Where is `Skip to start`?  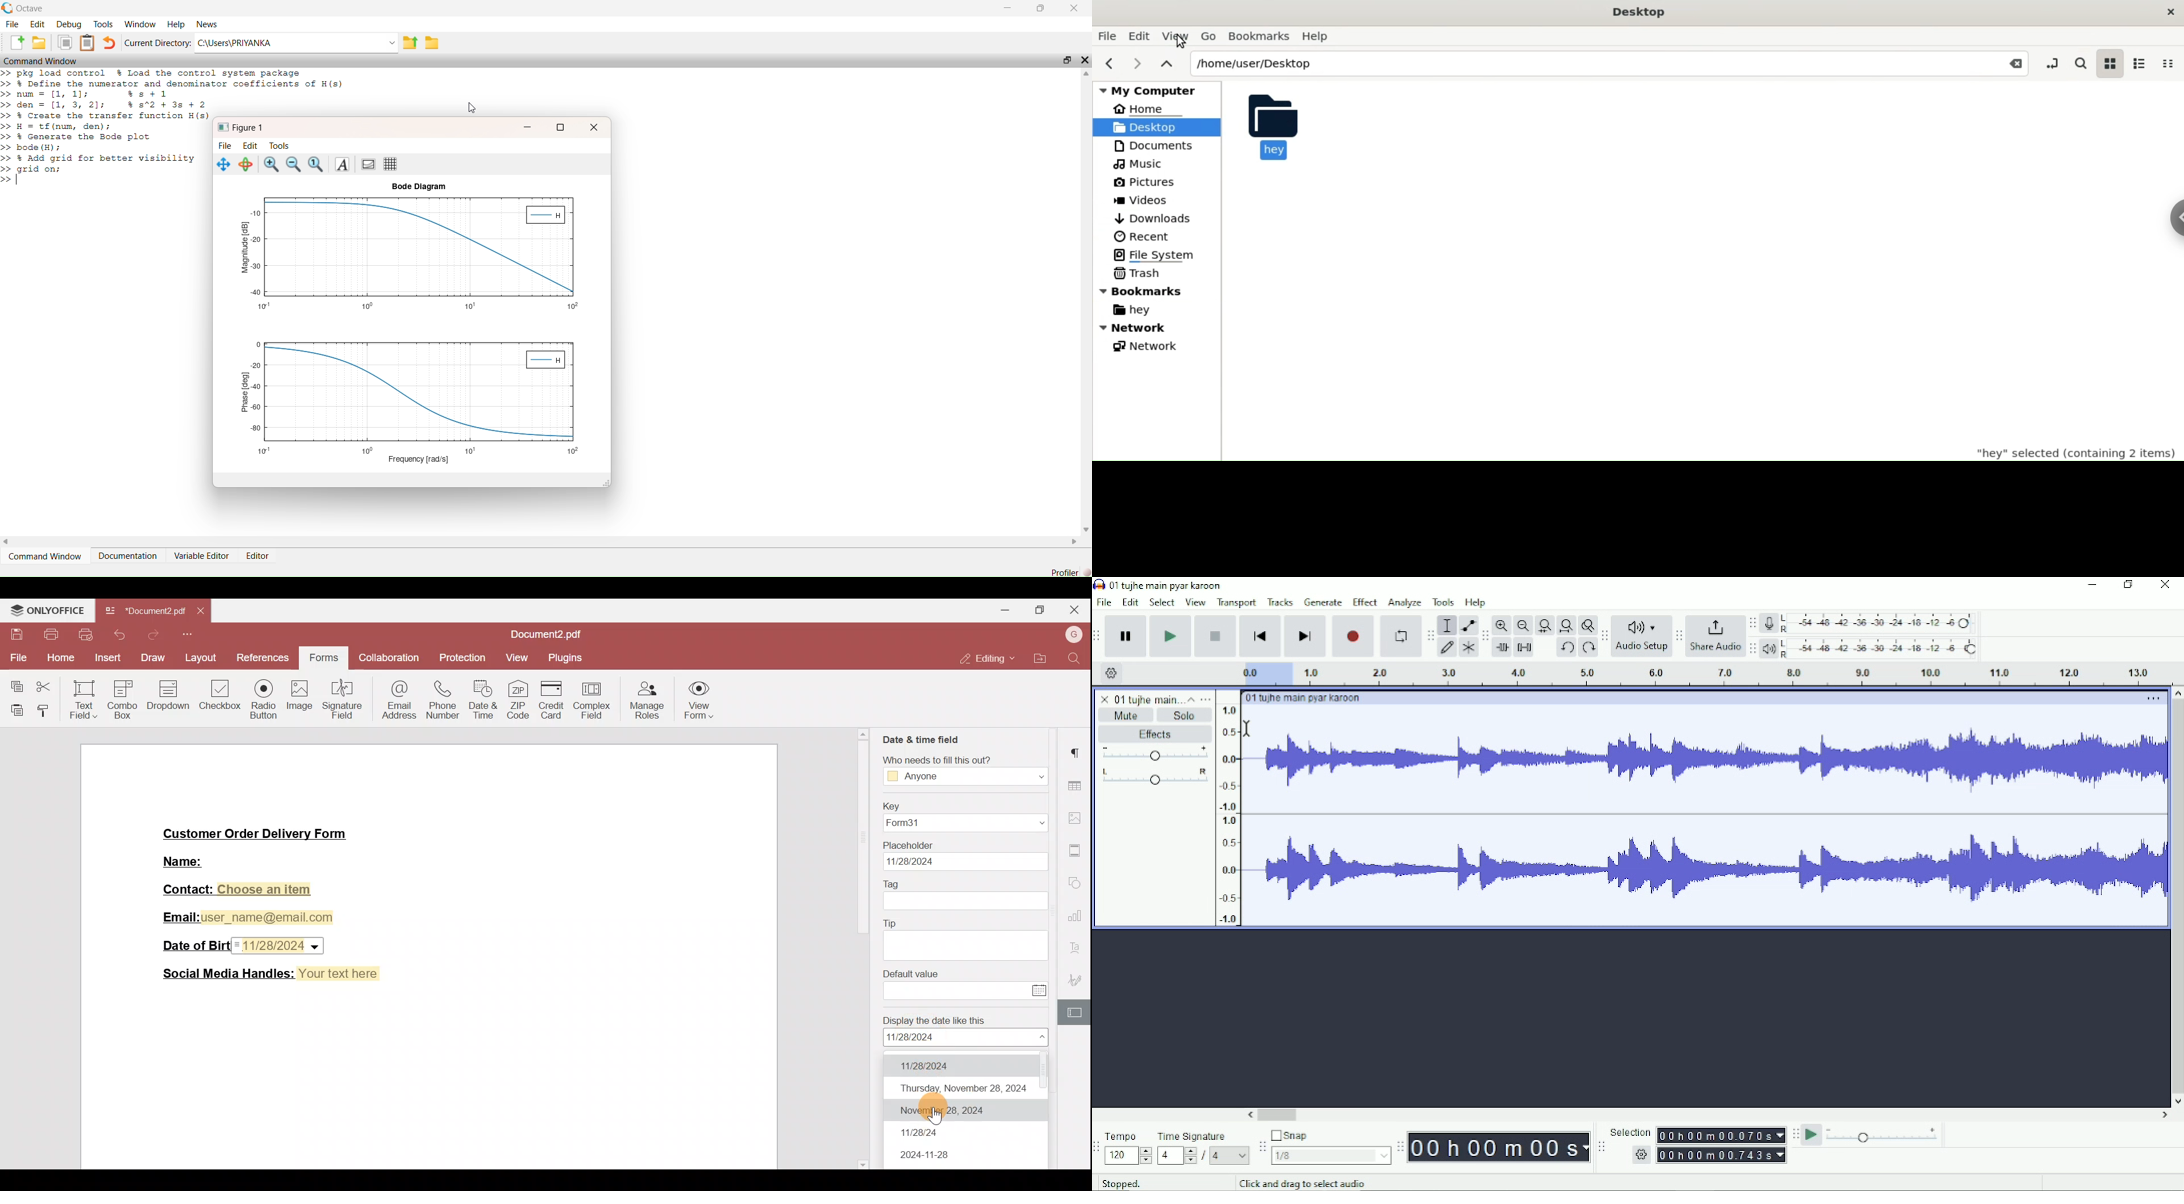 Skip to start is located at coordinates (1260, 637).